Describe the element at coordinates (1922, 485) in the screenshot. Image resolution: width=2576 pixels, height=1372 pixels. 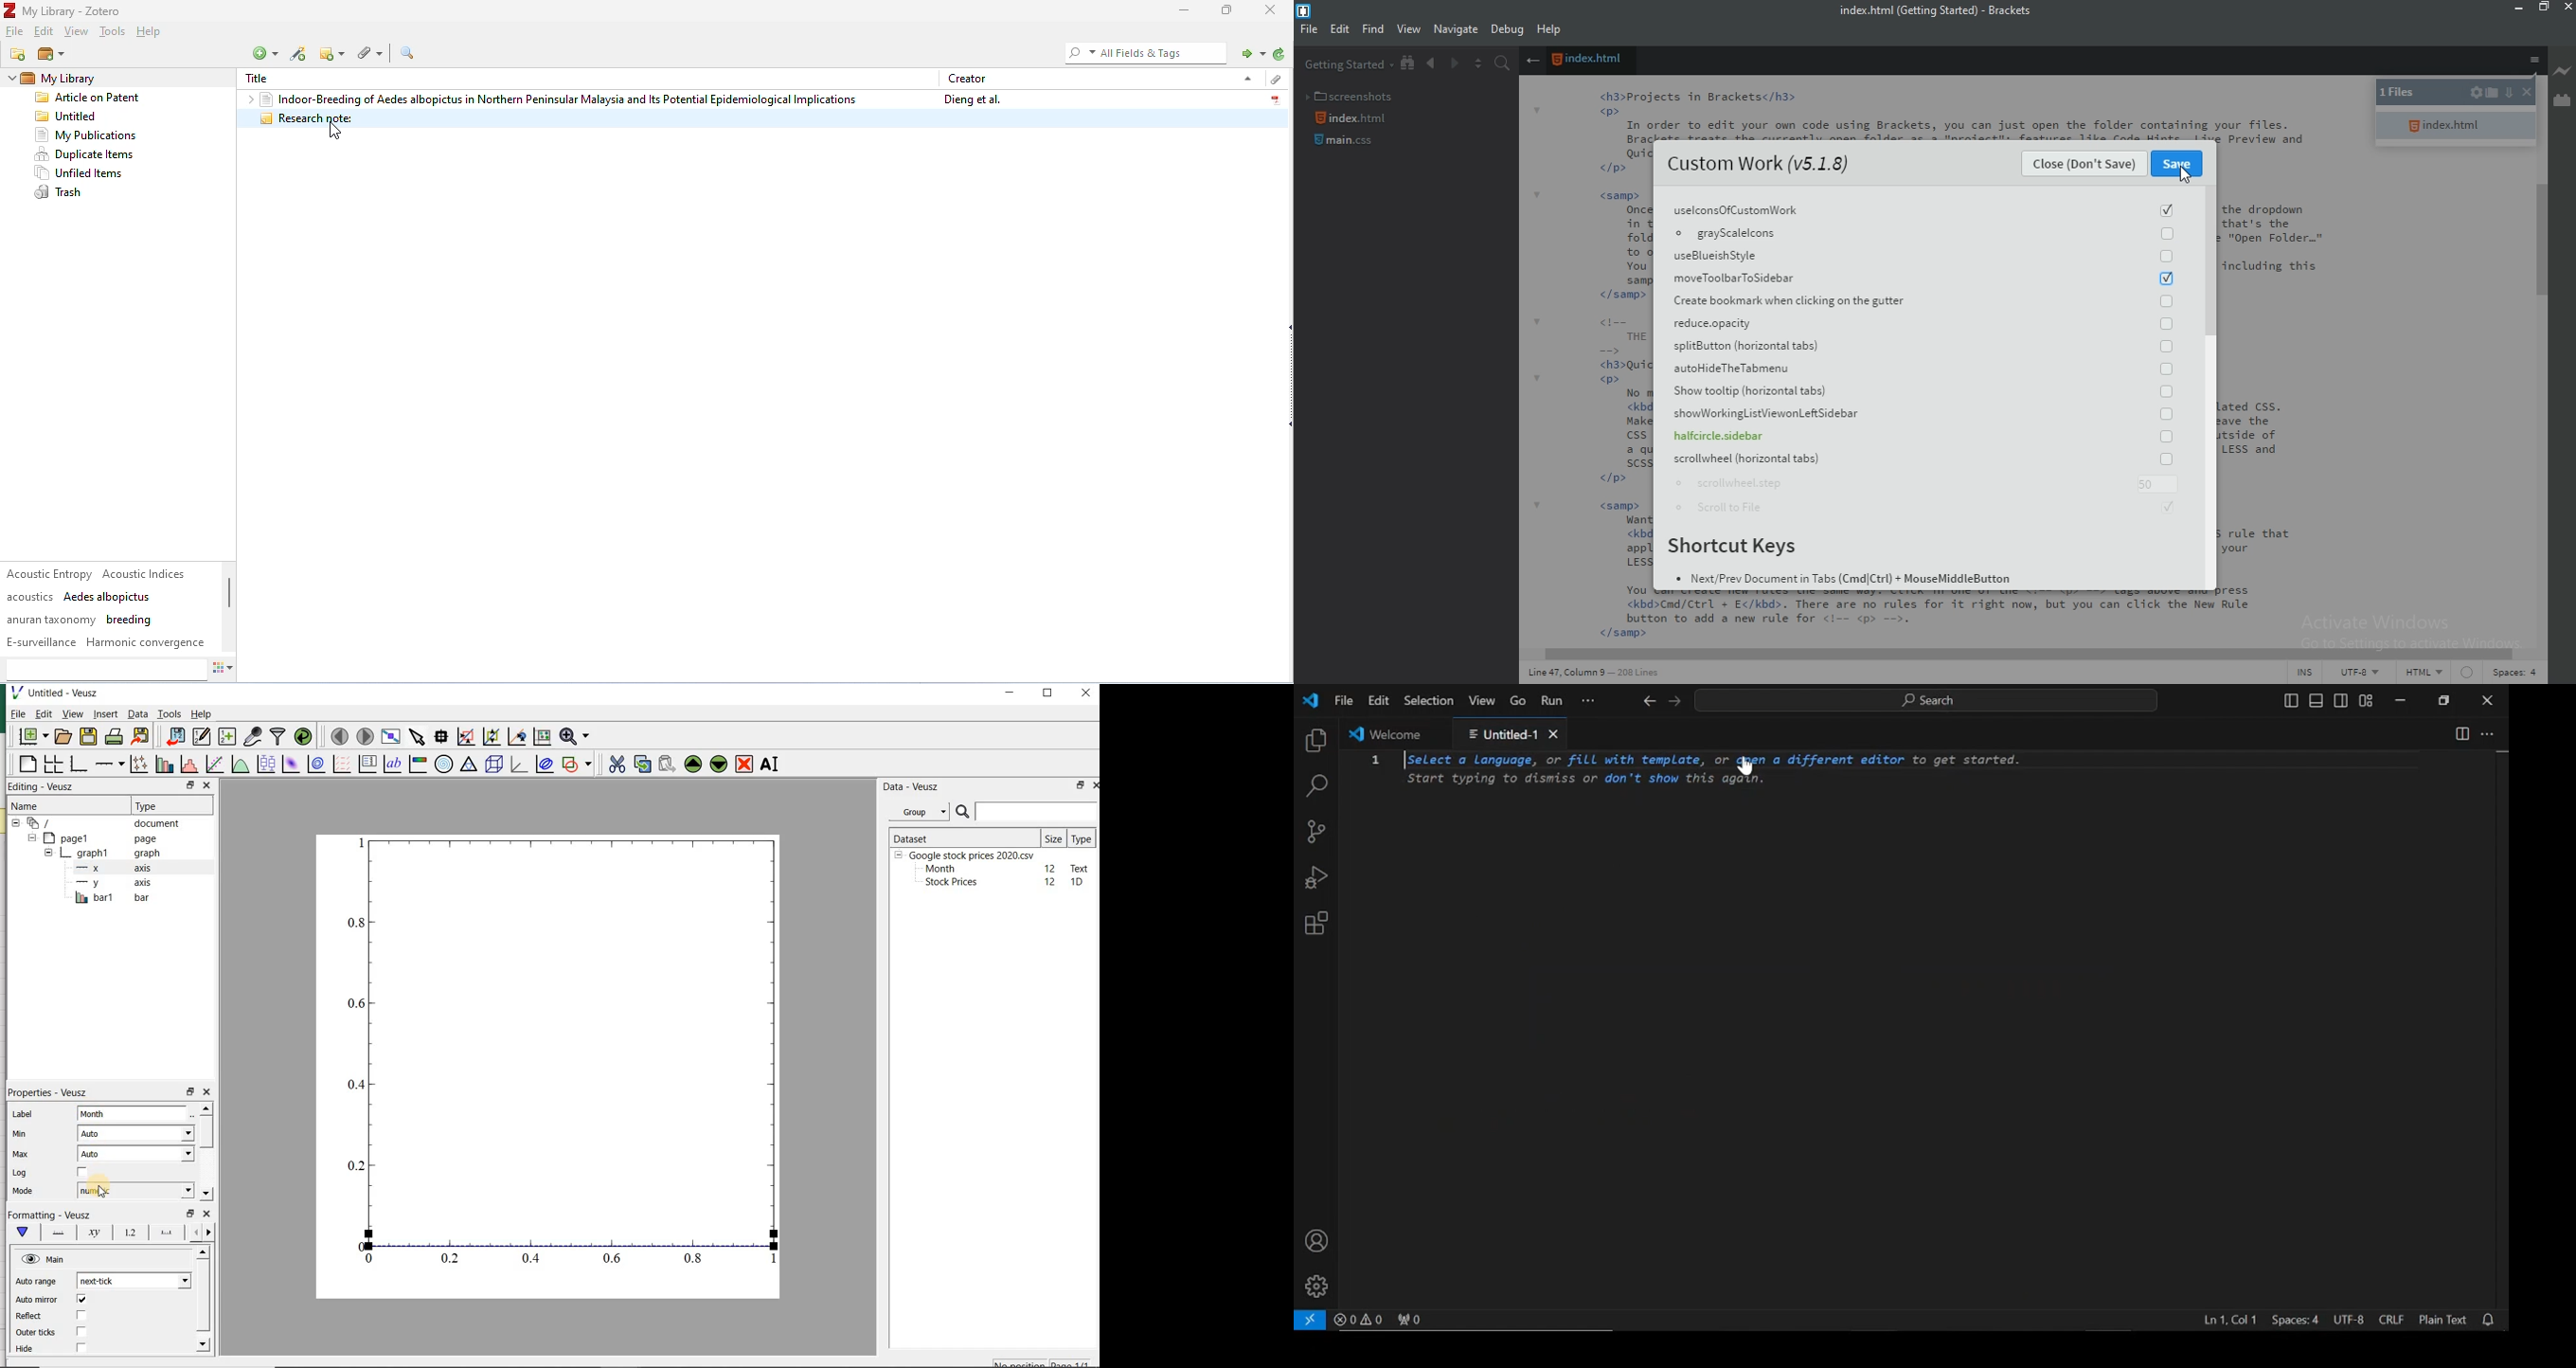
I see `scrollwheel.step` at that location.